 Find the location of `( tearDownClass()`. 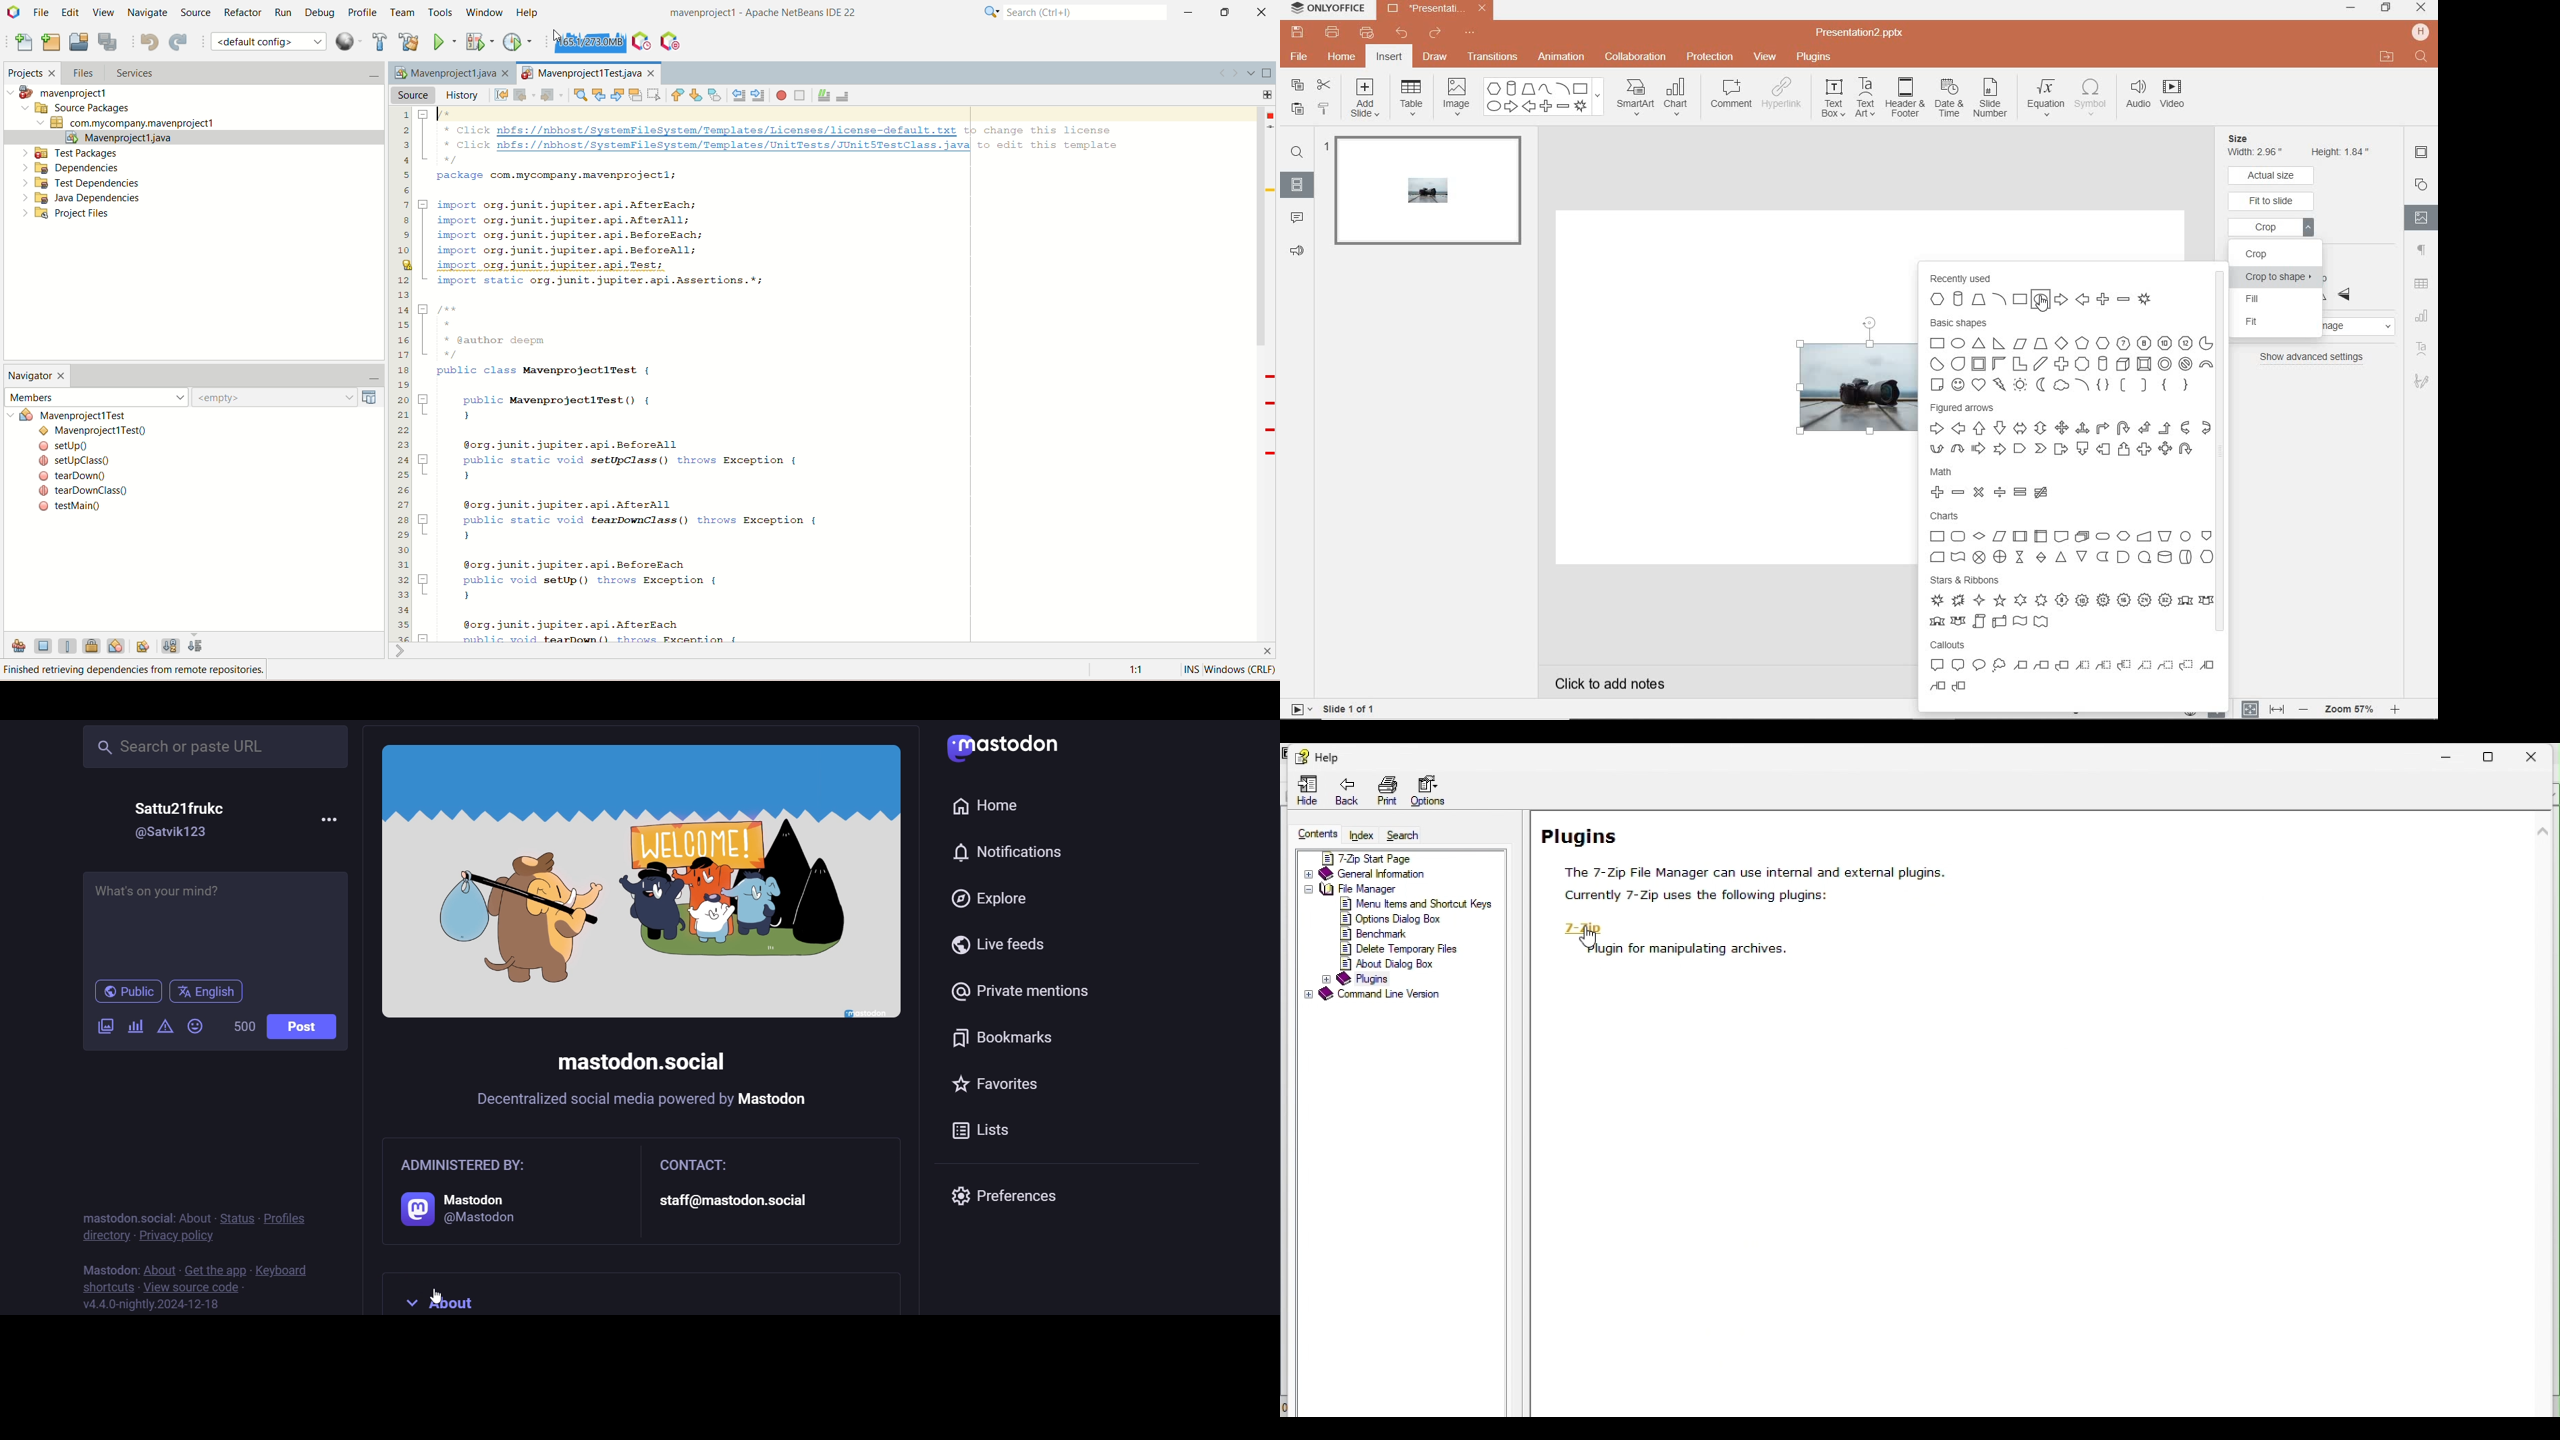

( tearDownClass() is located at coordinates (81, 492).